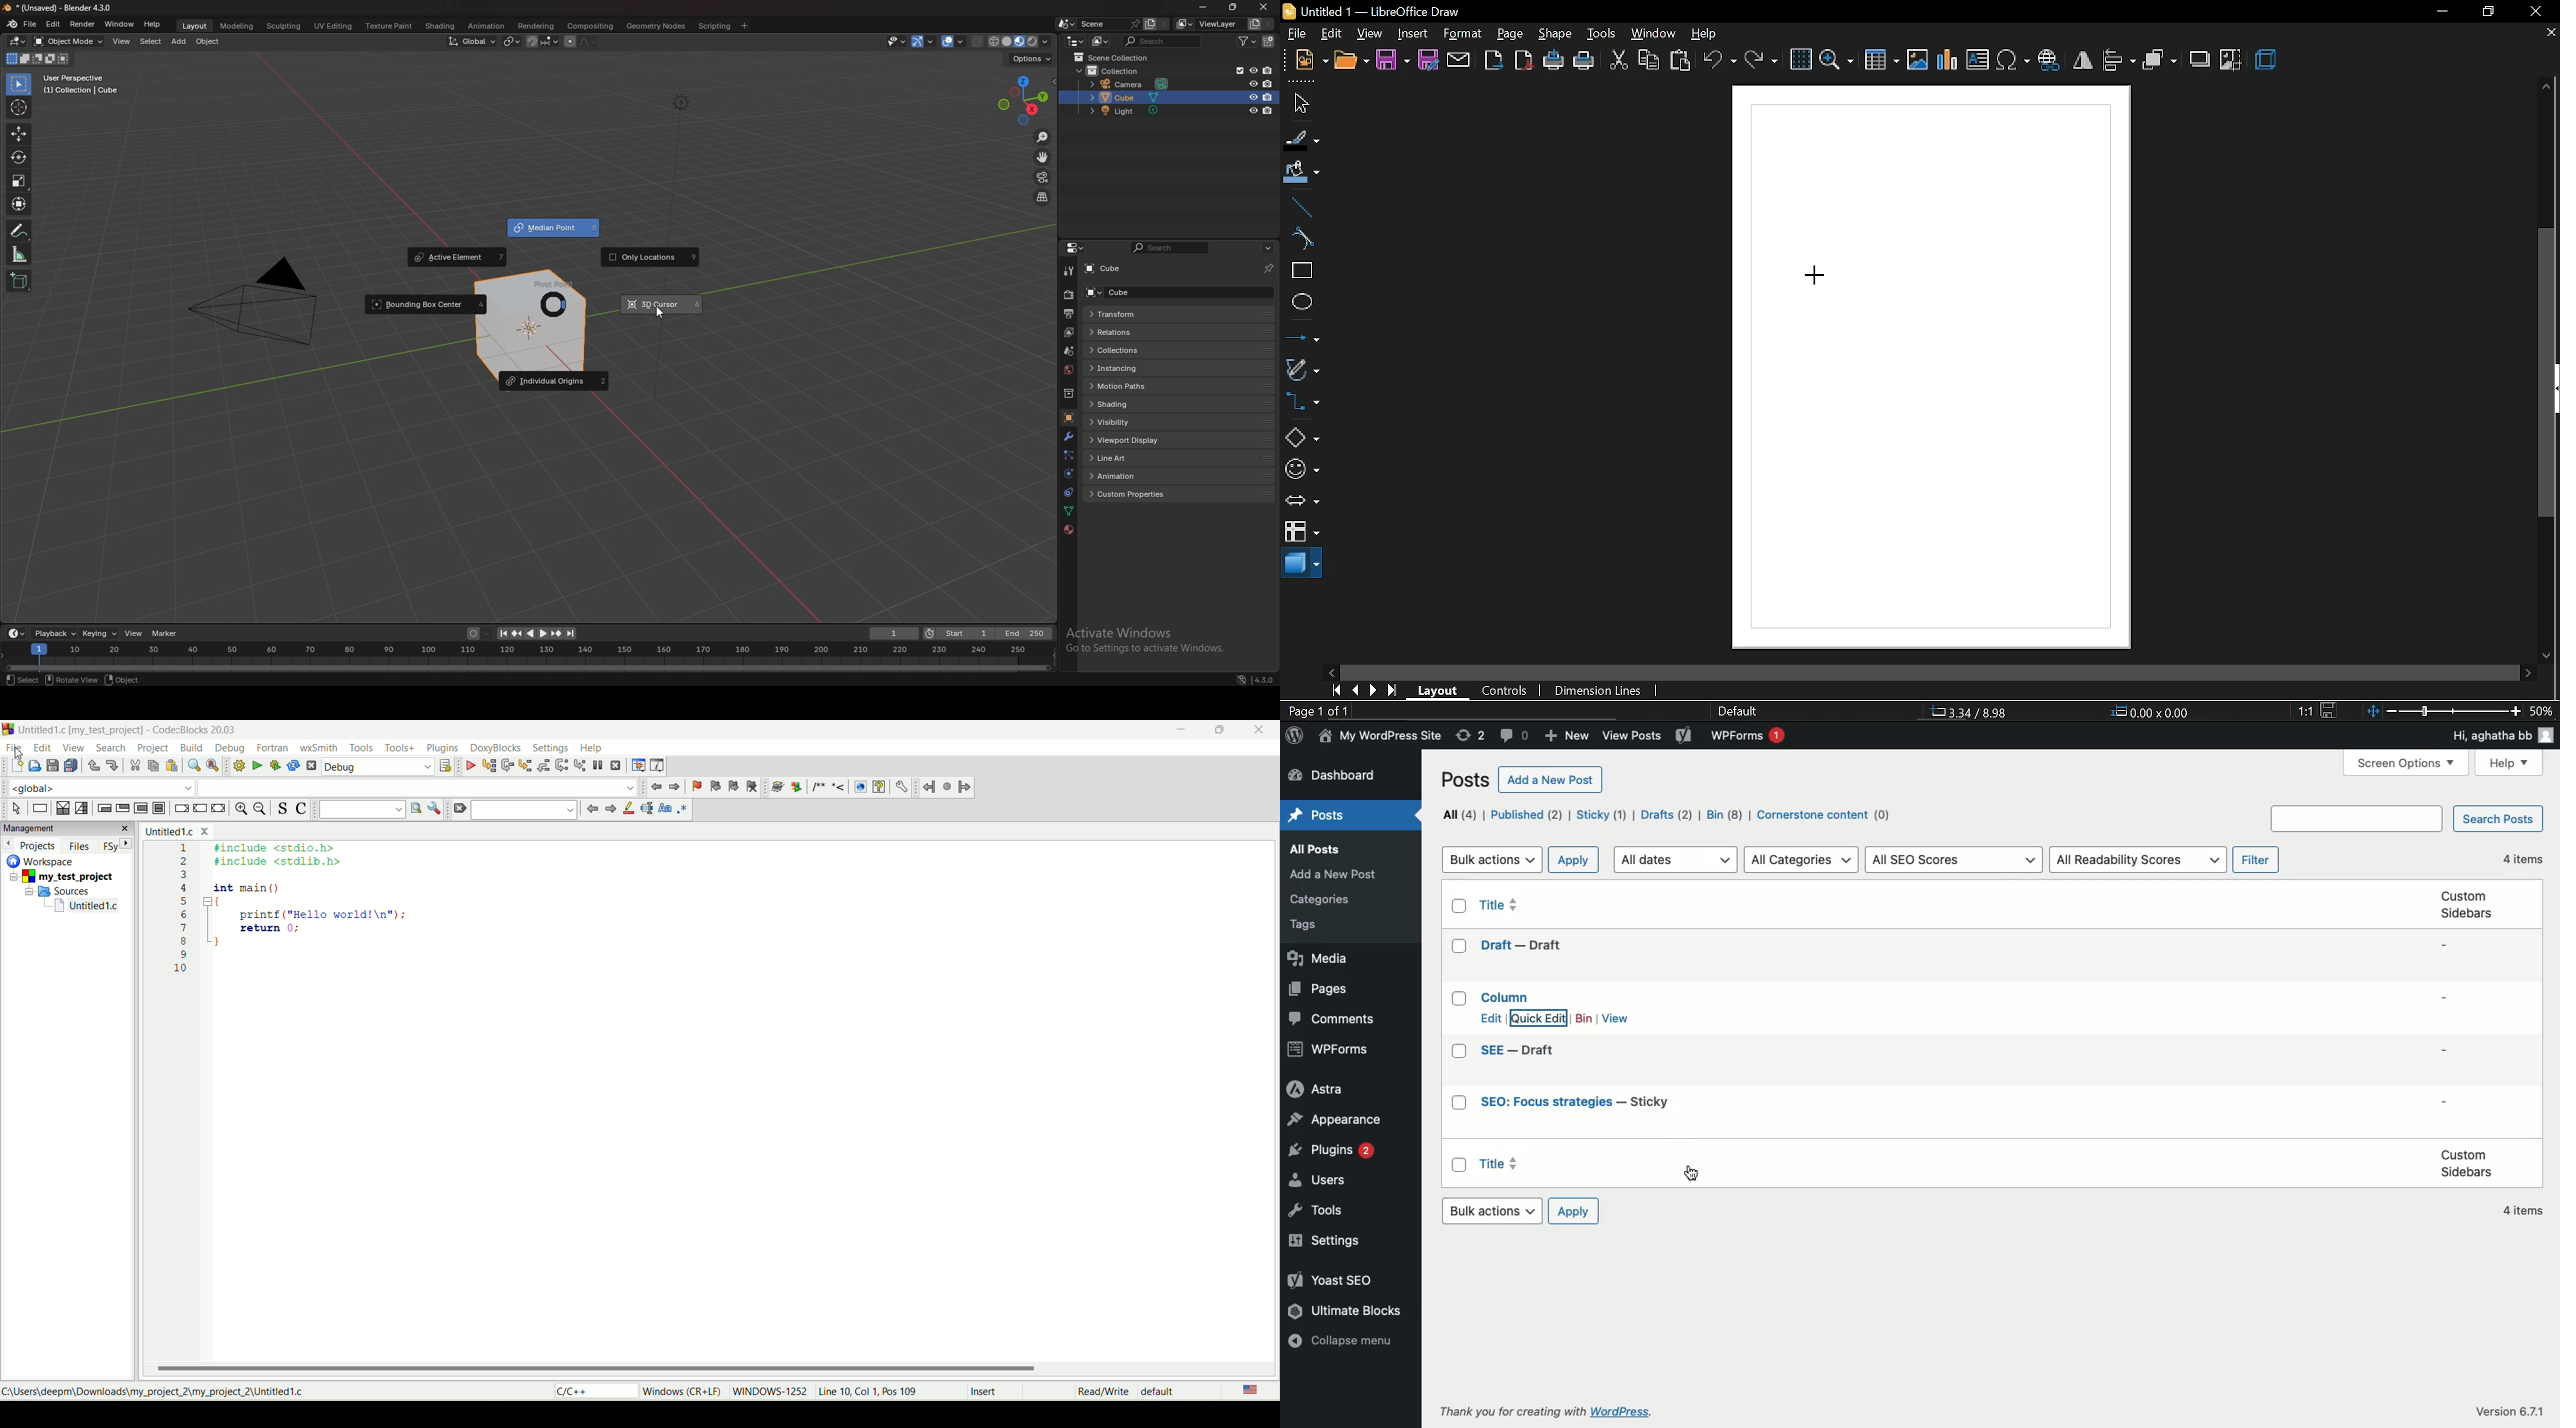 The image size is (2576, 1428). What do you see at coordinates (2258, 859) in the screenshot?
I see `Filter` at bounding box center [2258, 859].